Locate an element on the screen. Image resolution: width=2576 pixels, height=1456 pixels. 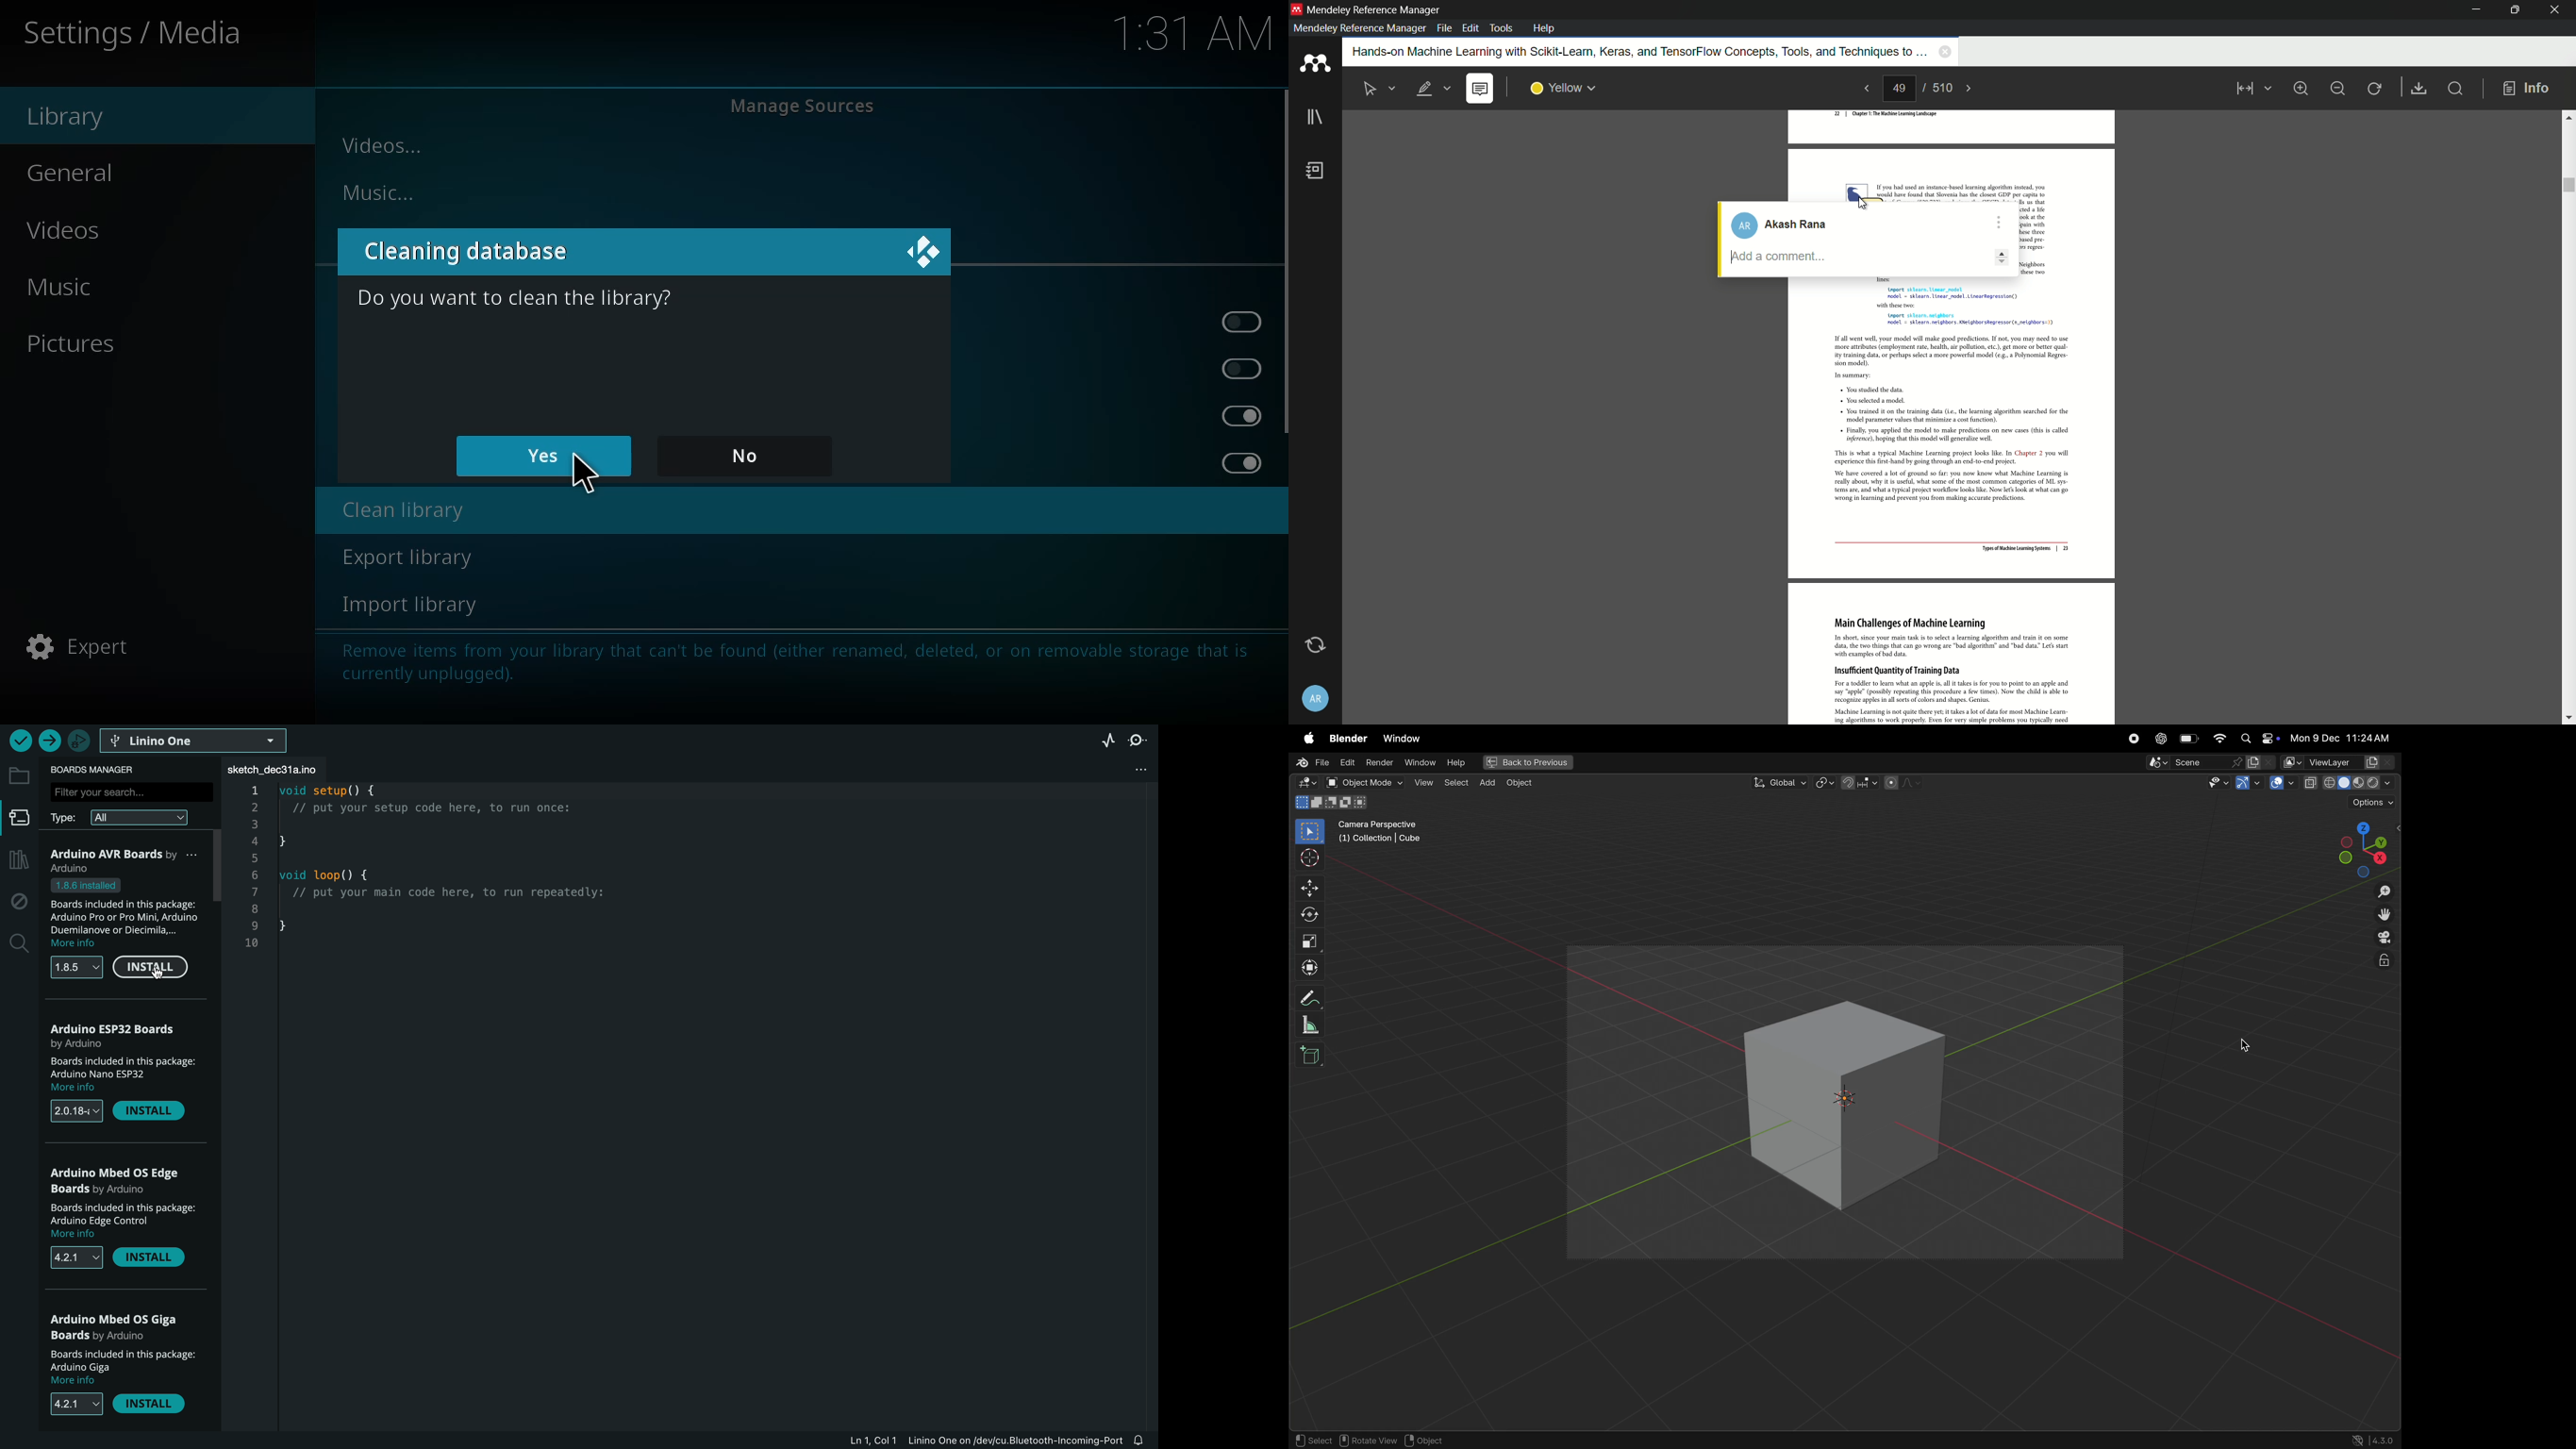
app name is located at coordinates (1374, 10).